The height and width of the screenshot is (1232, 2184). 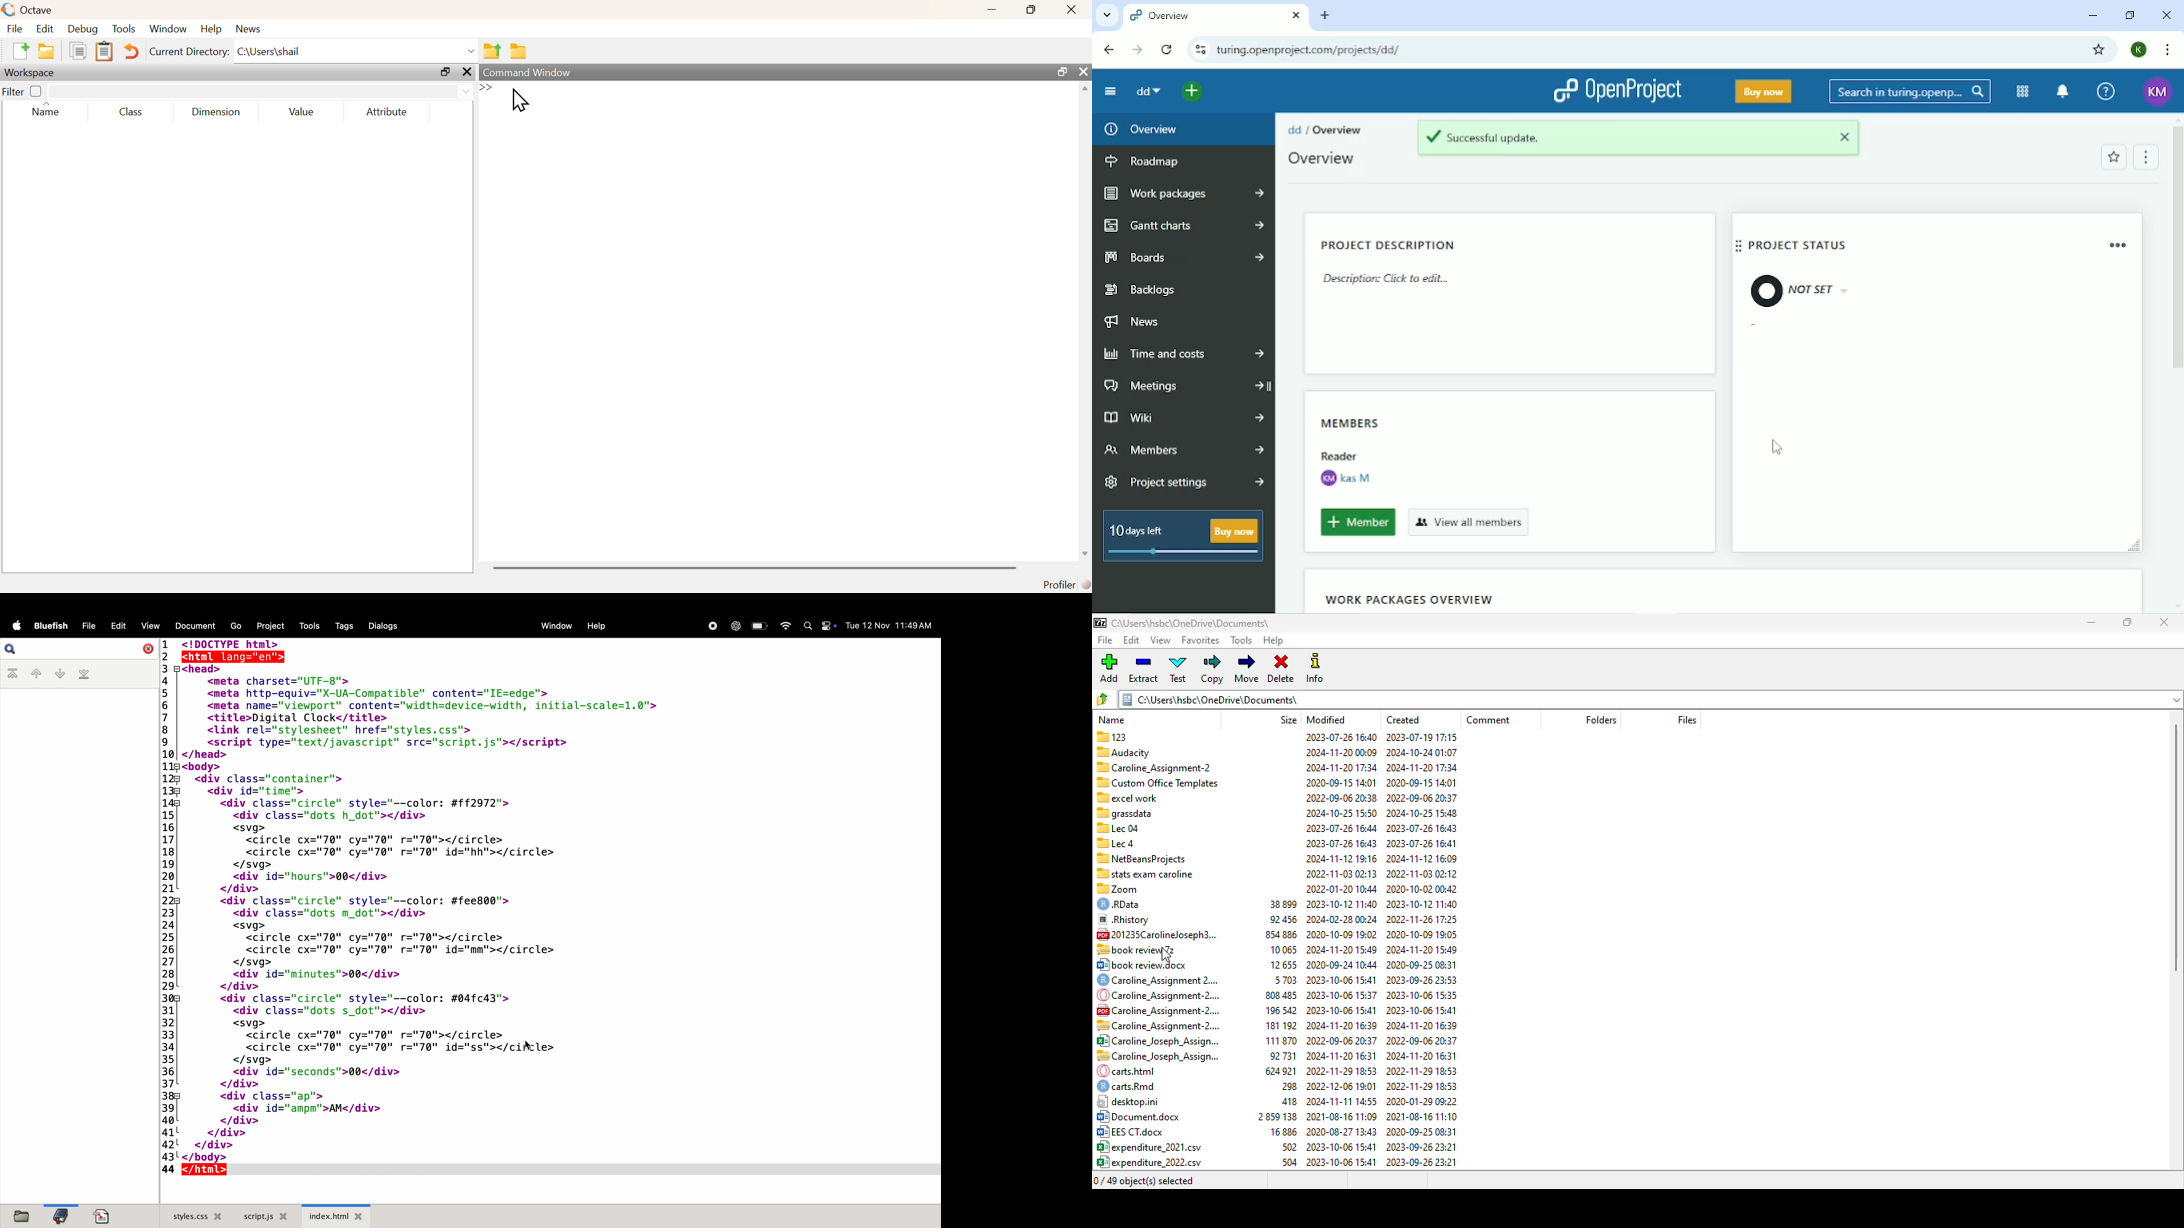 I want to click on file, so click(x=1105, y=640).